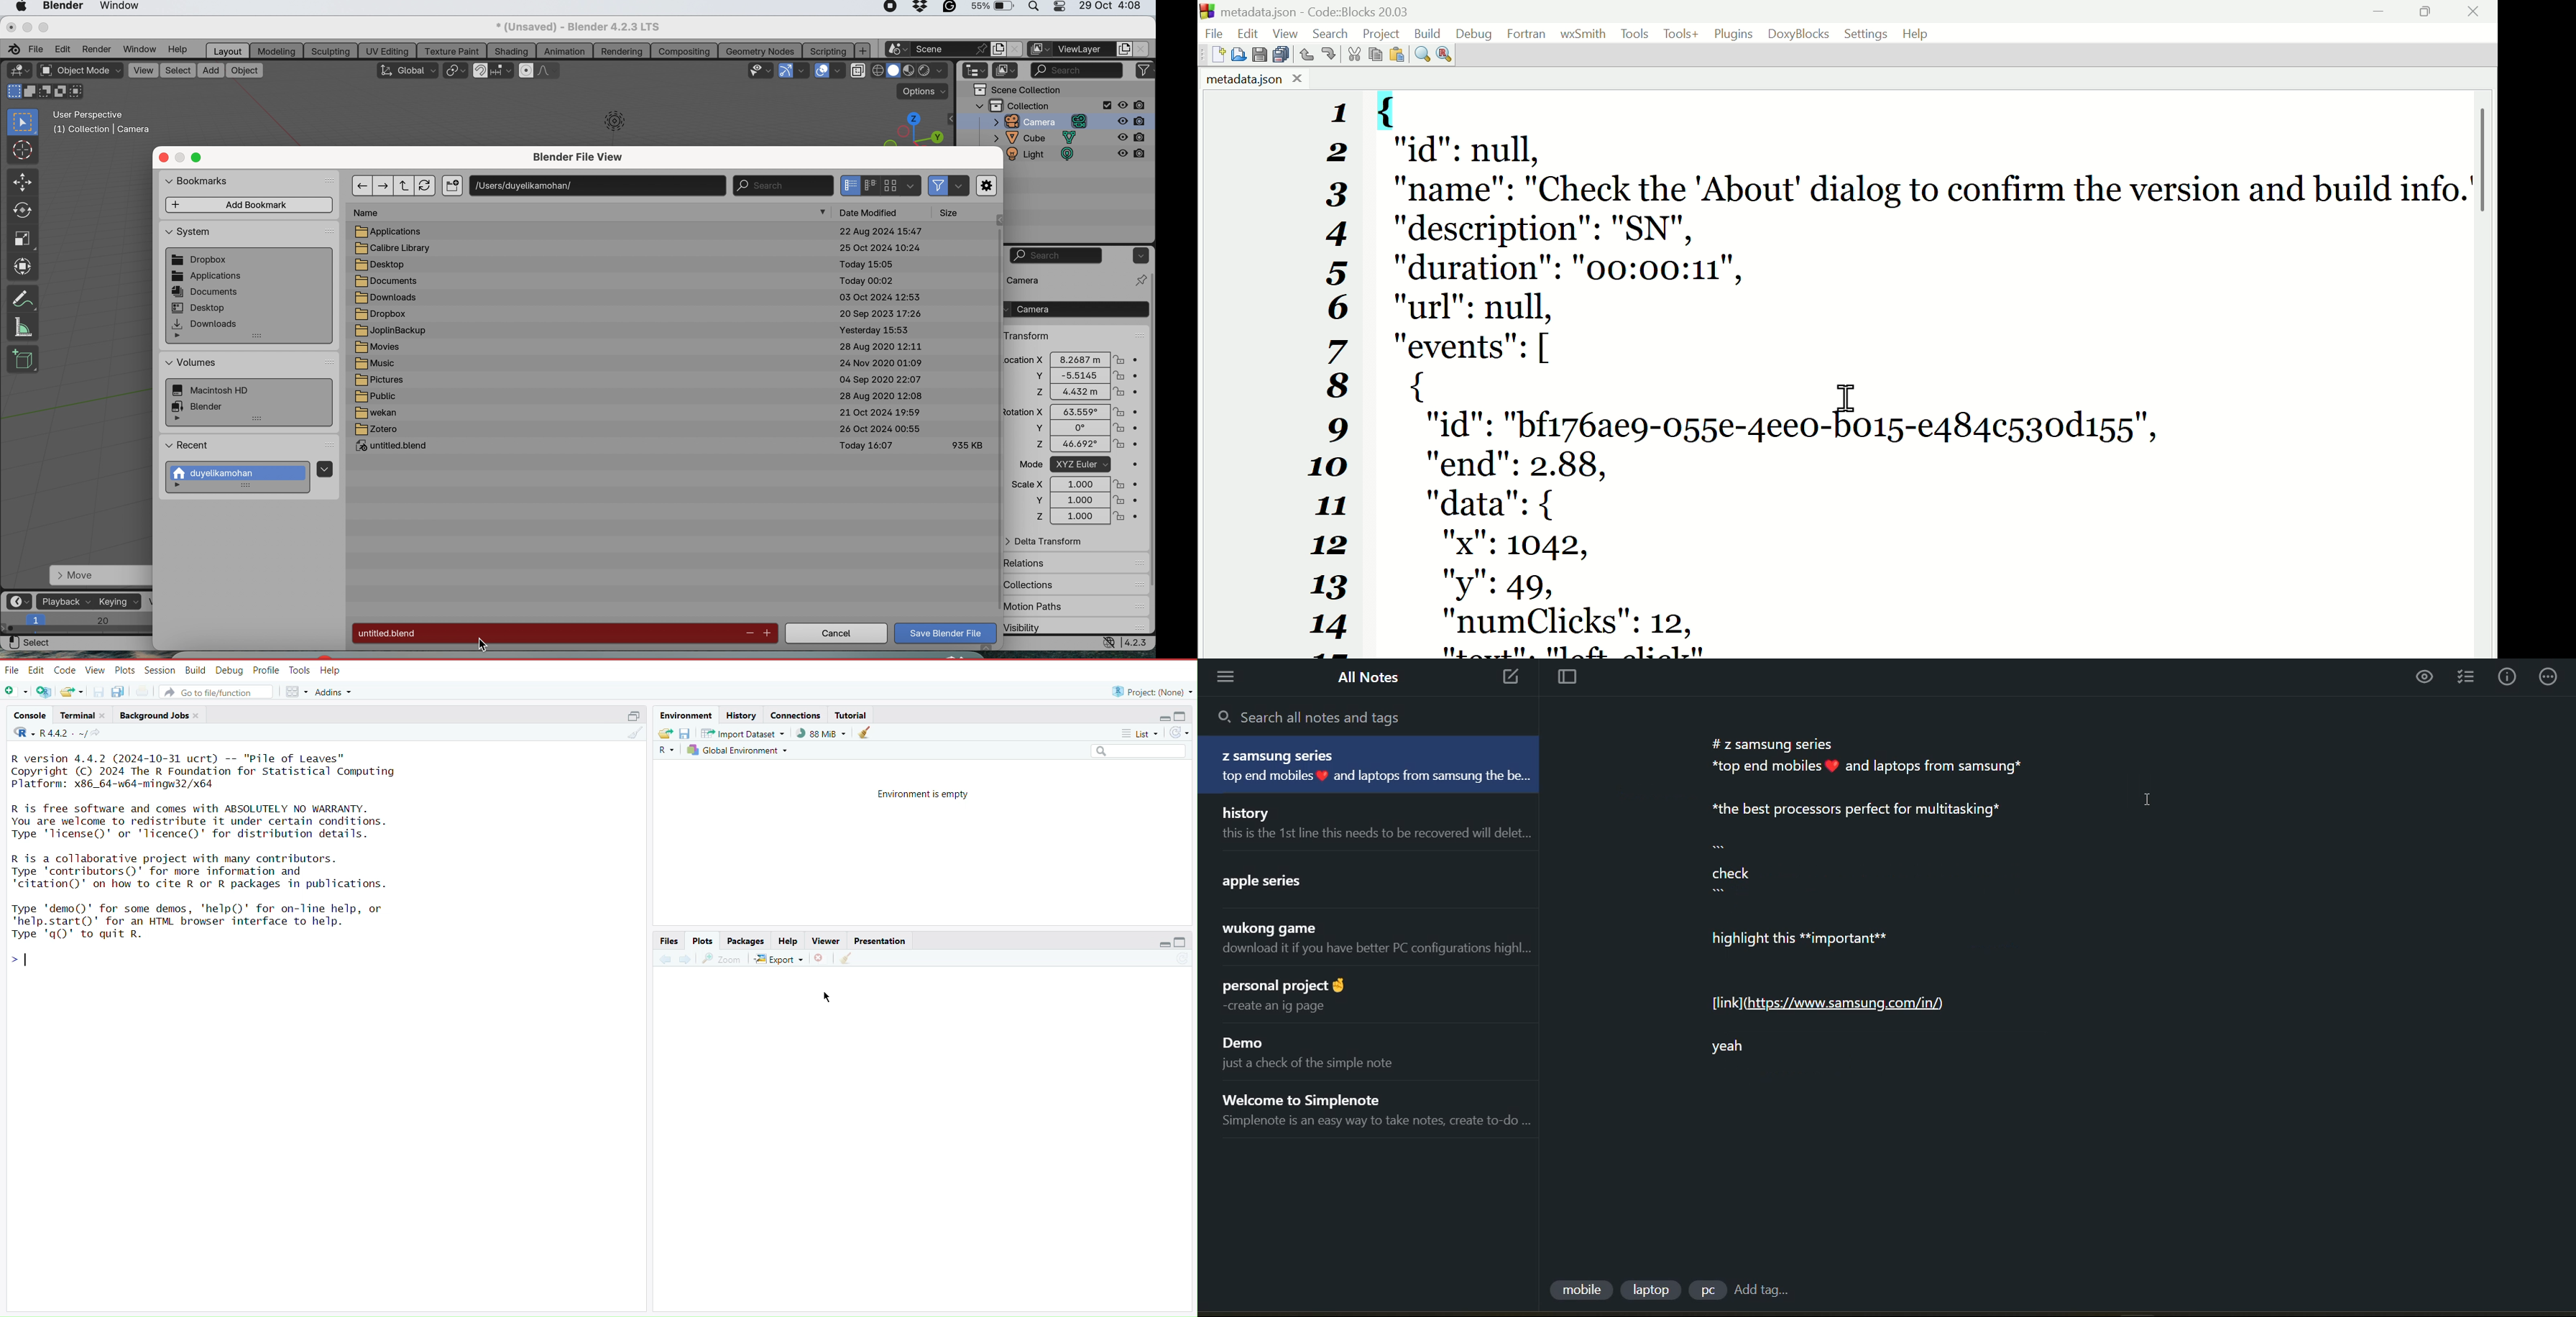 The image size is (2576, 1344). Describe the element at coordinates (868, 733) in the screenshot. I see `Clear console (Ctrl +L)` at that location.